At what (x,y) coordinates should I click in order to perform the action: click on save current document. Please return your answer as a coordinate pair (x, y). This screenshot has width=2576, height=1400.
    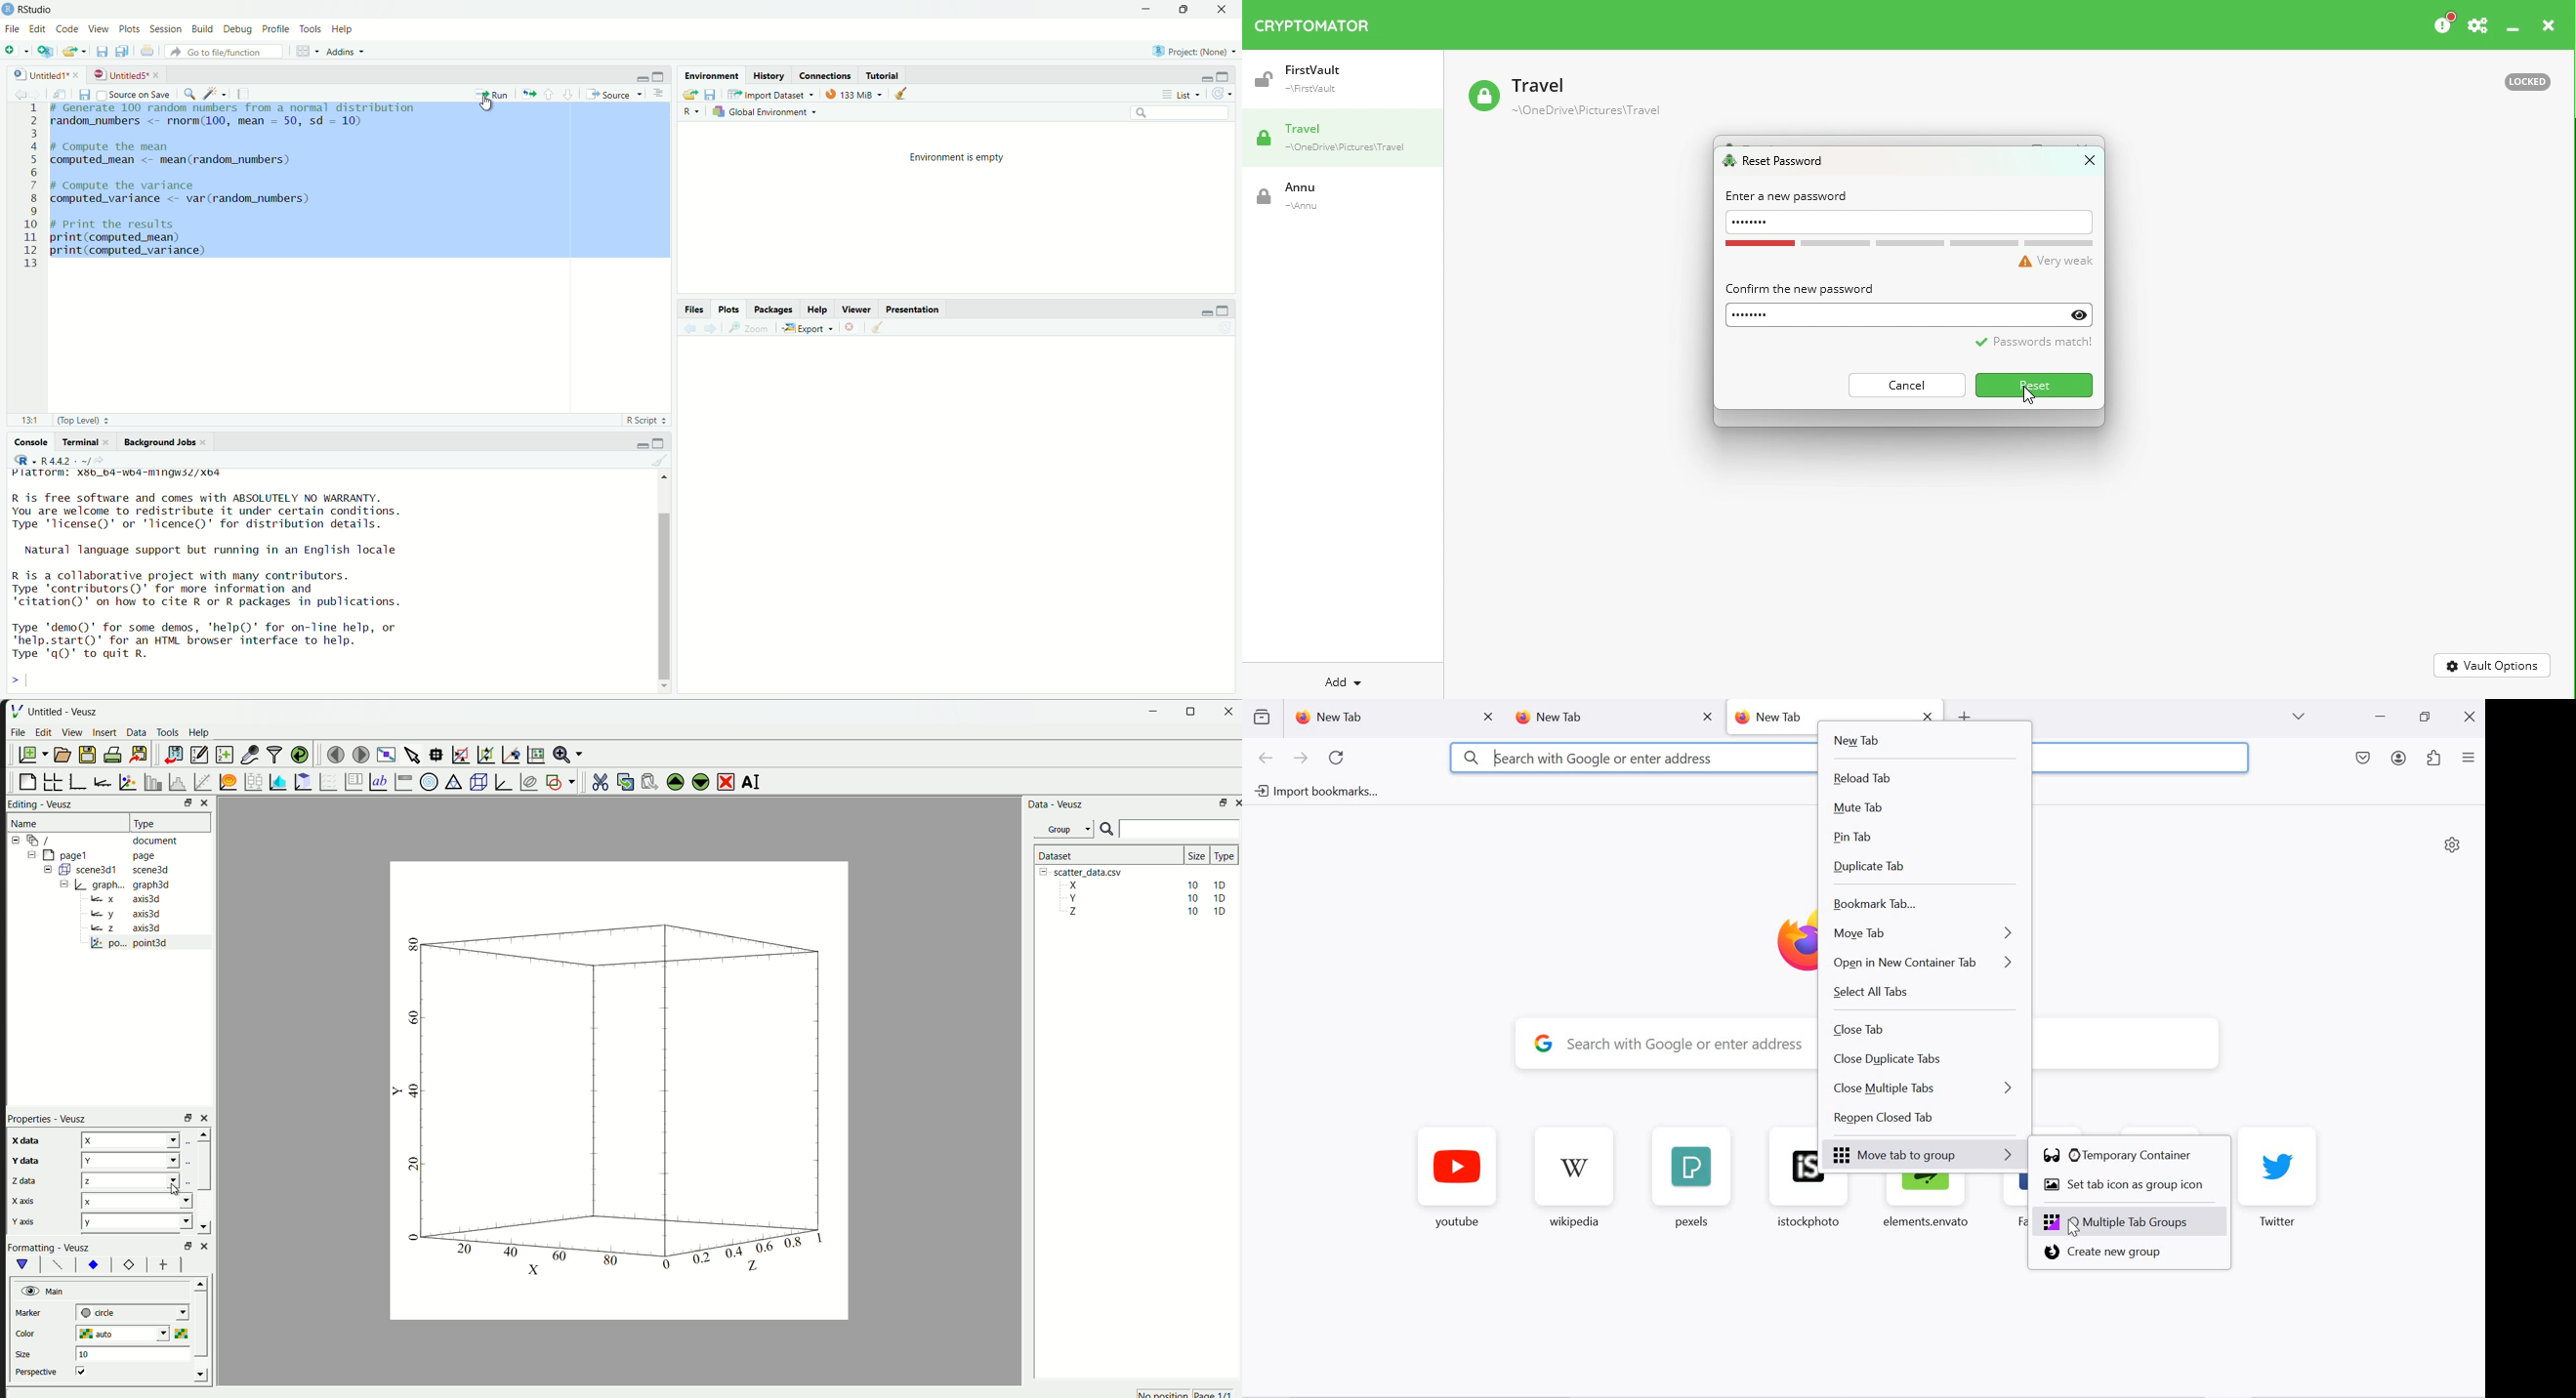
    Looking at the image, I should click on (100, 51).